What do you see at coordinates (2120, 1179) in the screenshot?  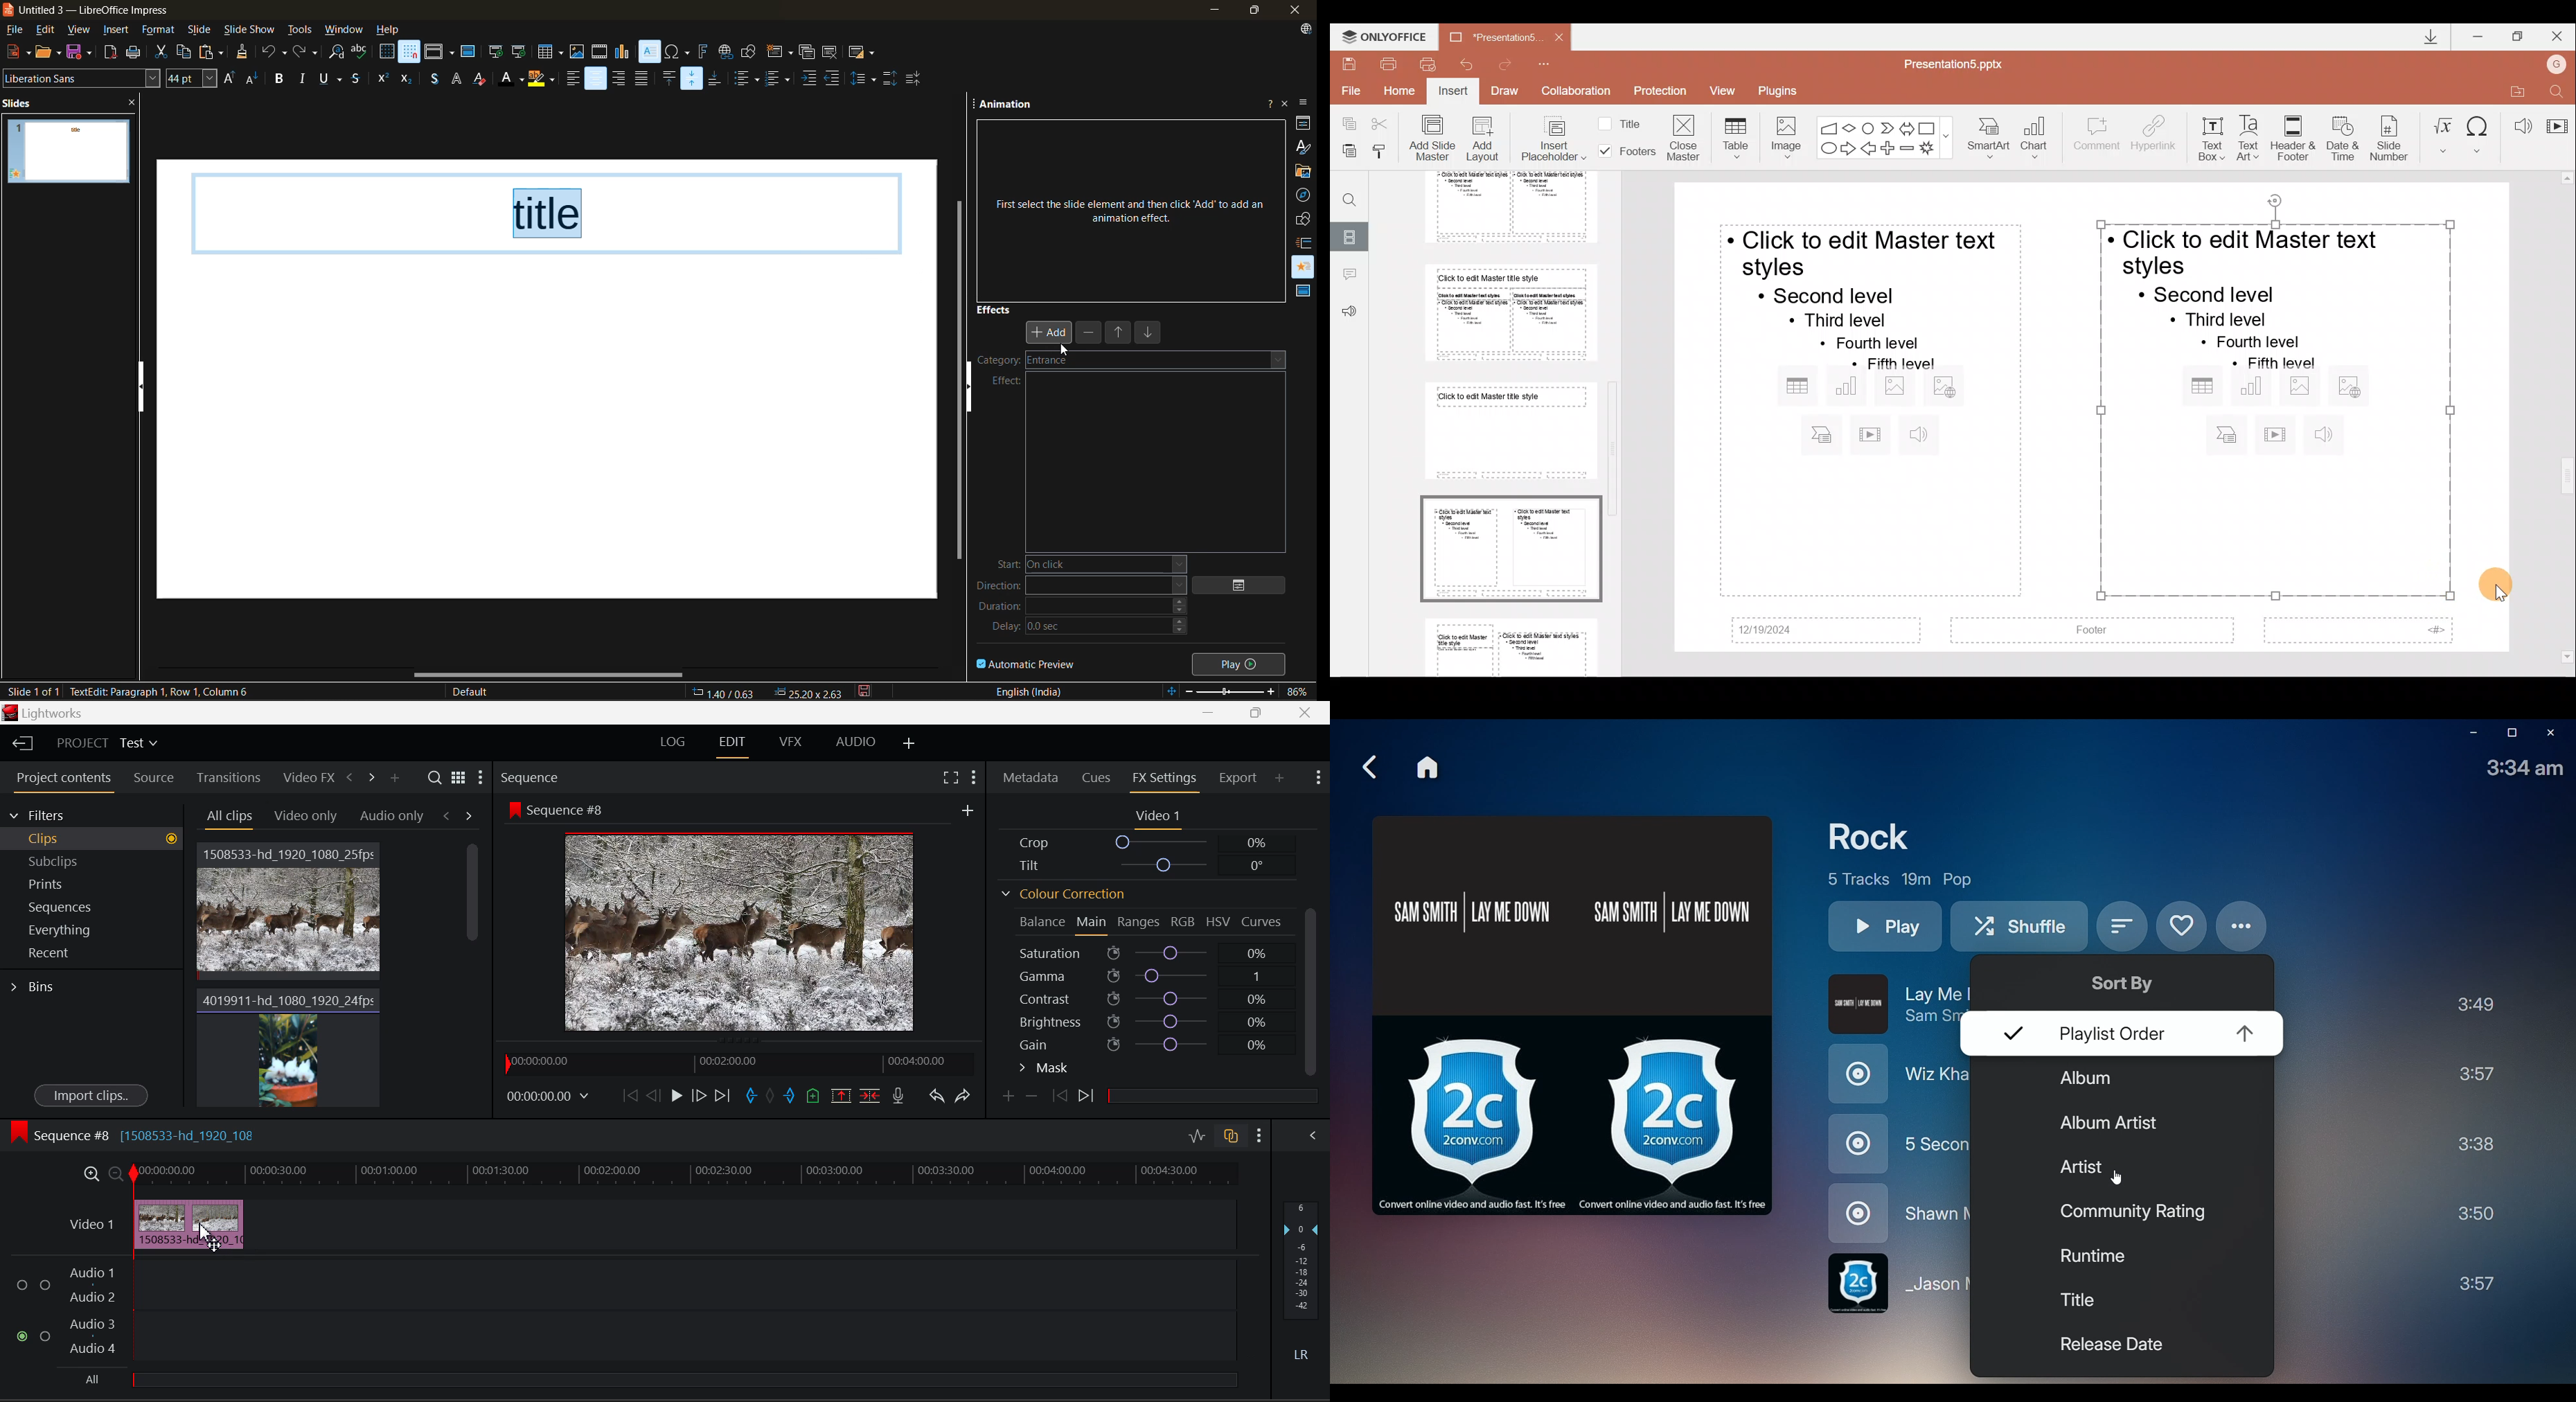 I see `cursor` at bounding box center [2120, 1179].